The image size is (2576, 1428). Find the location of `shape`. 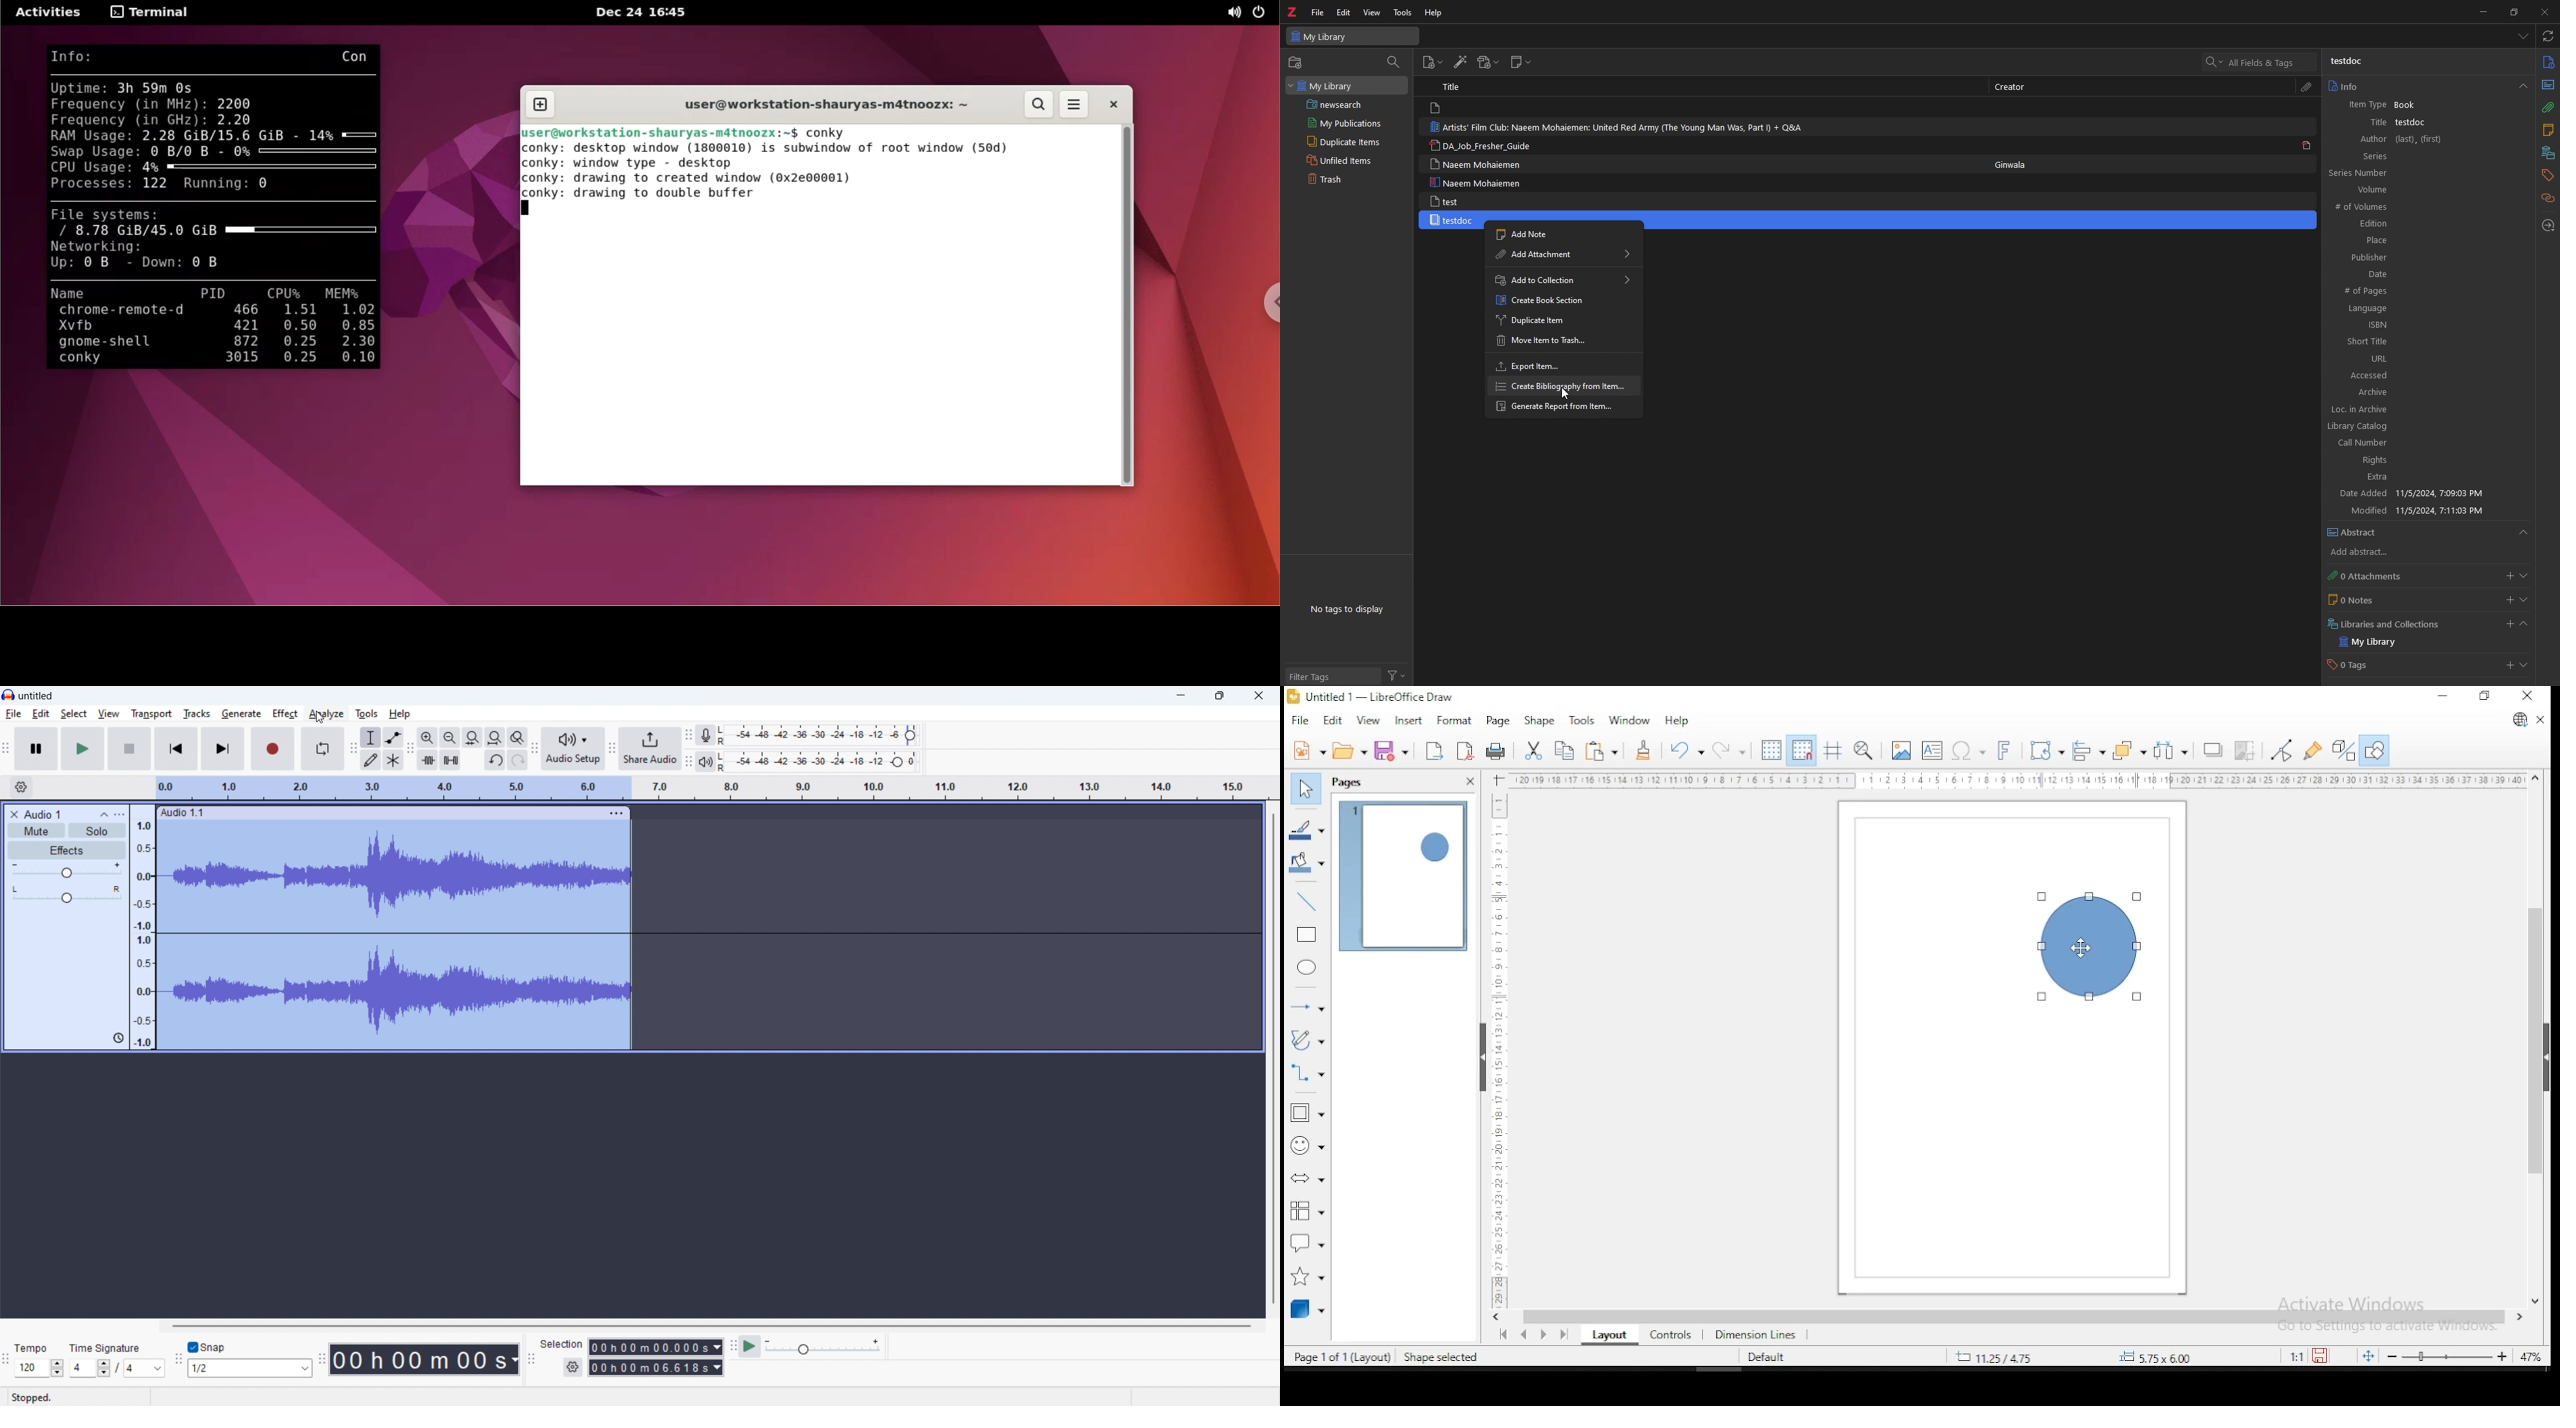

shape is located at coordinates (1538, 722).